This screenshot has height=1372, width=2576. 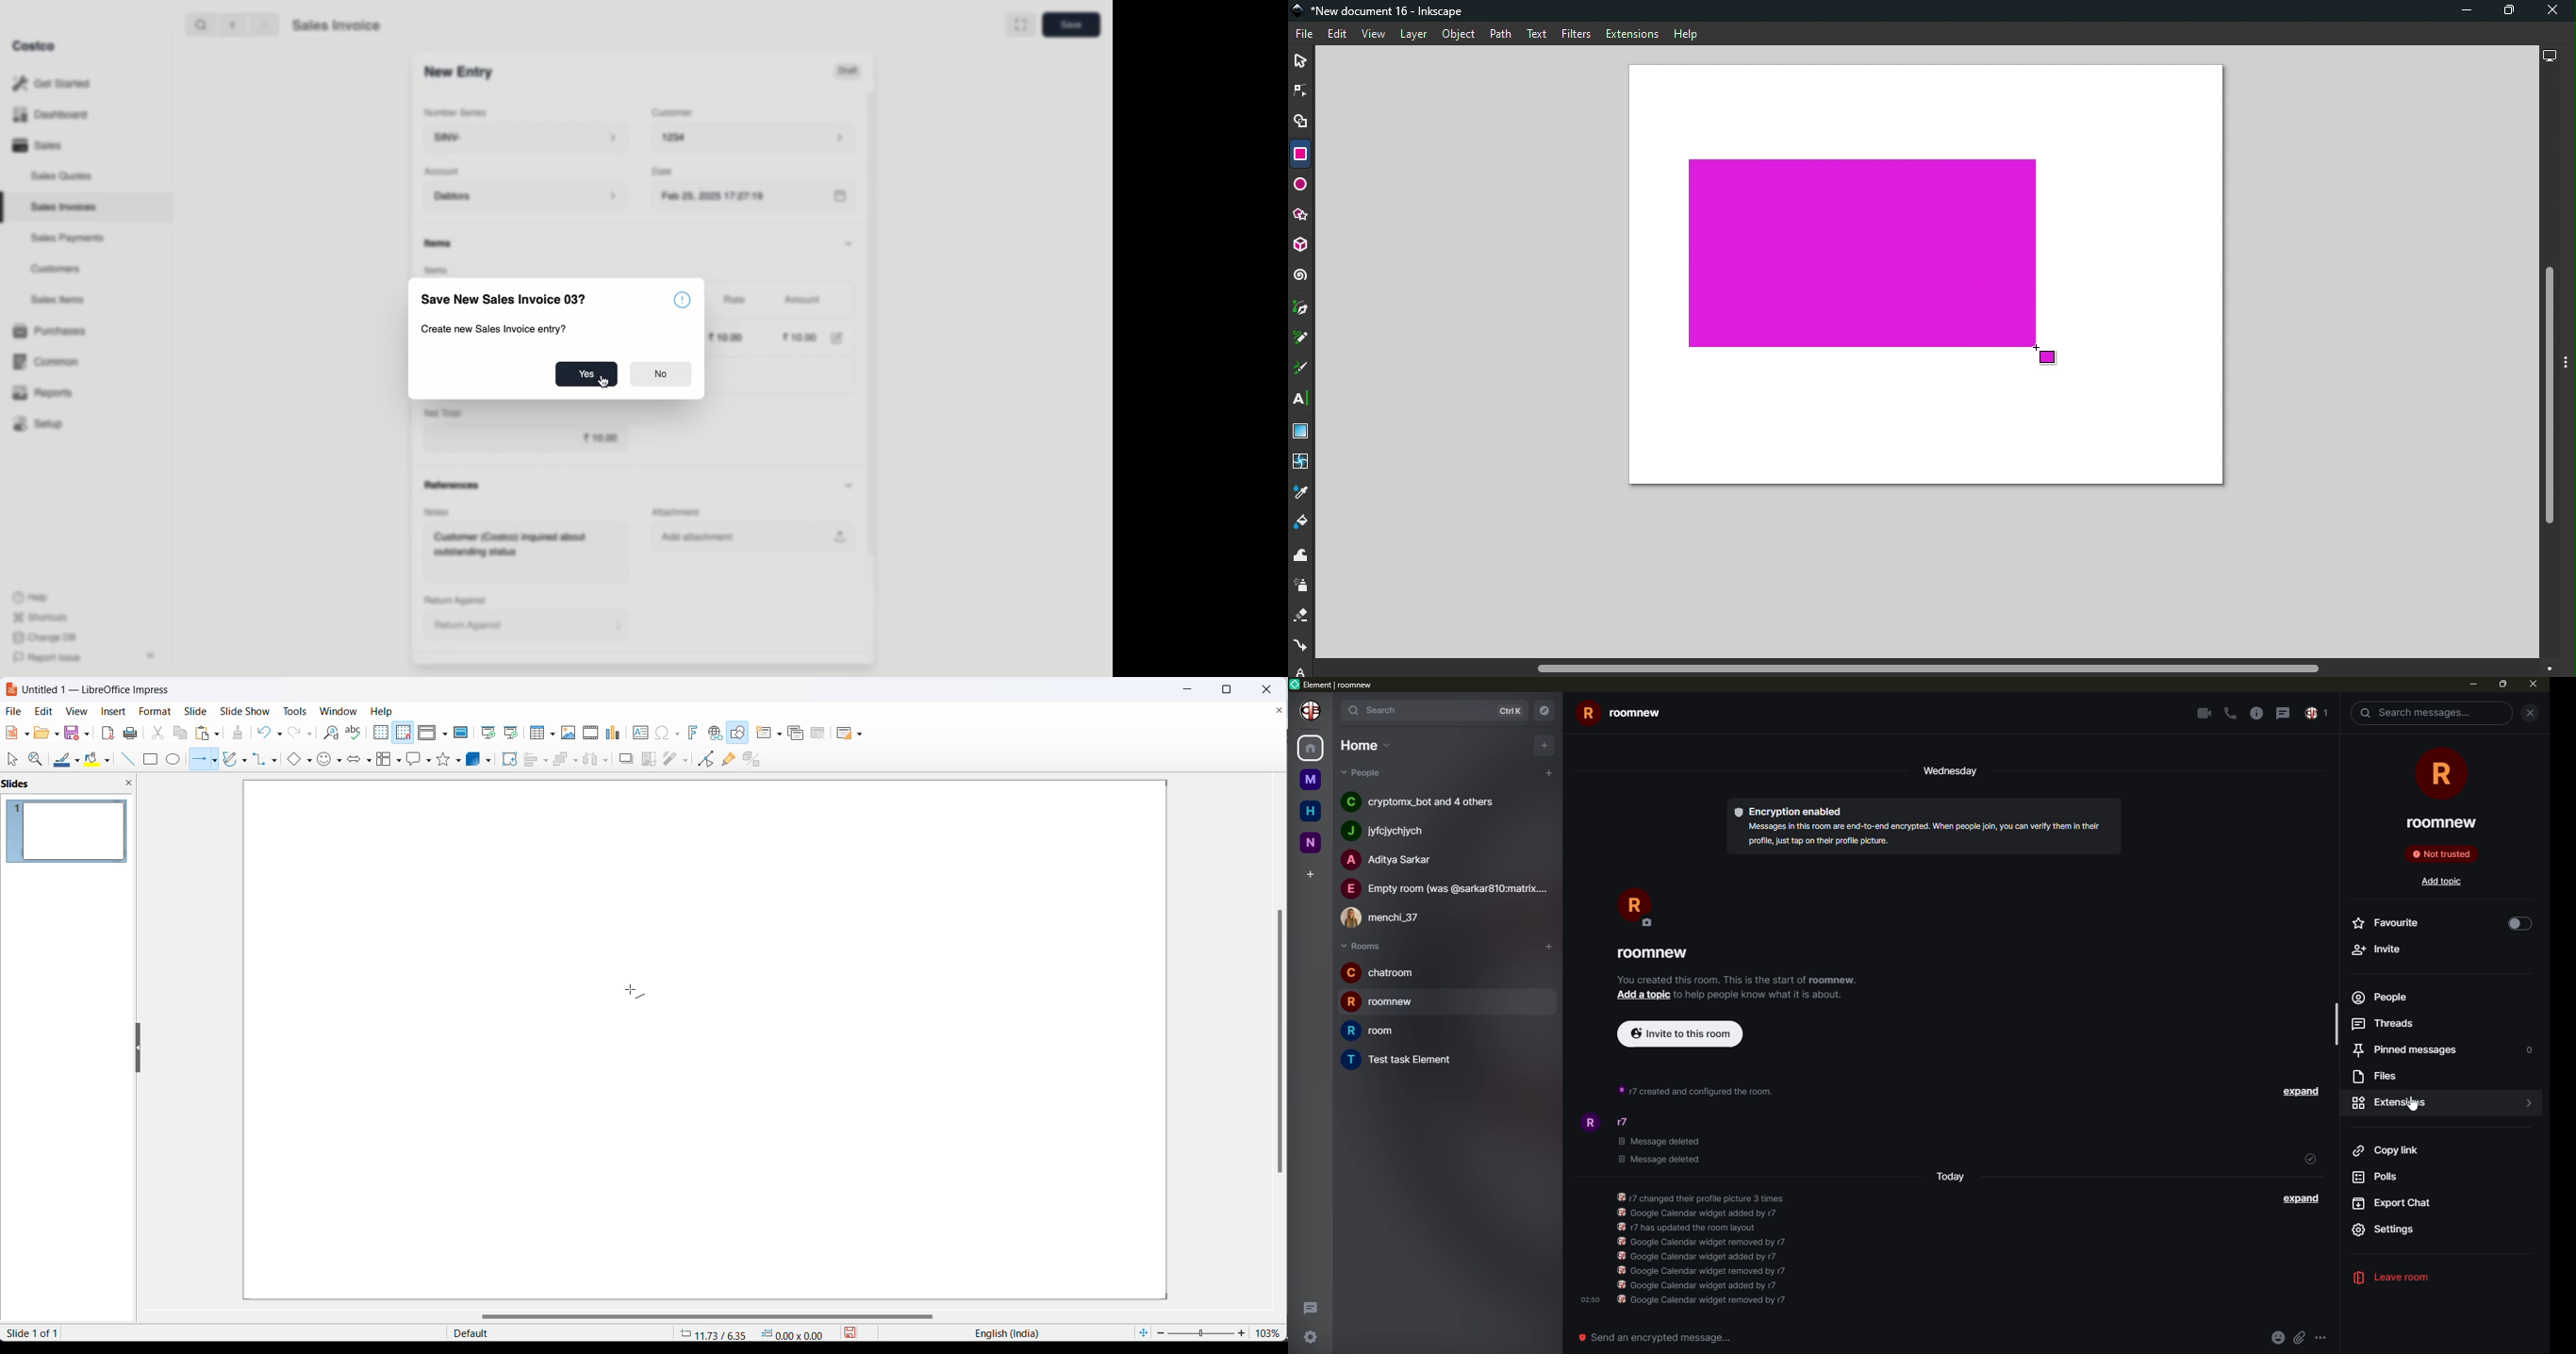 What do you see at coordinates (1588, 1299) in the screenshot?
I see `time` at bounding box center [1588, 1299].